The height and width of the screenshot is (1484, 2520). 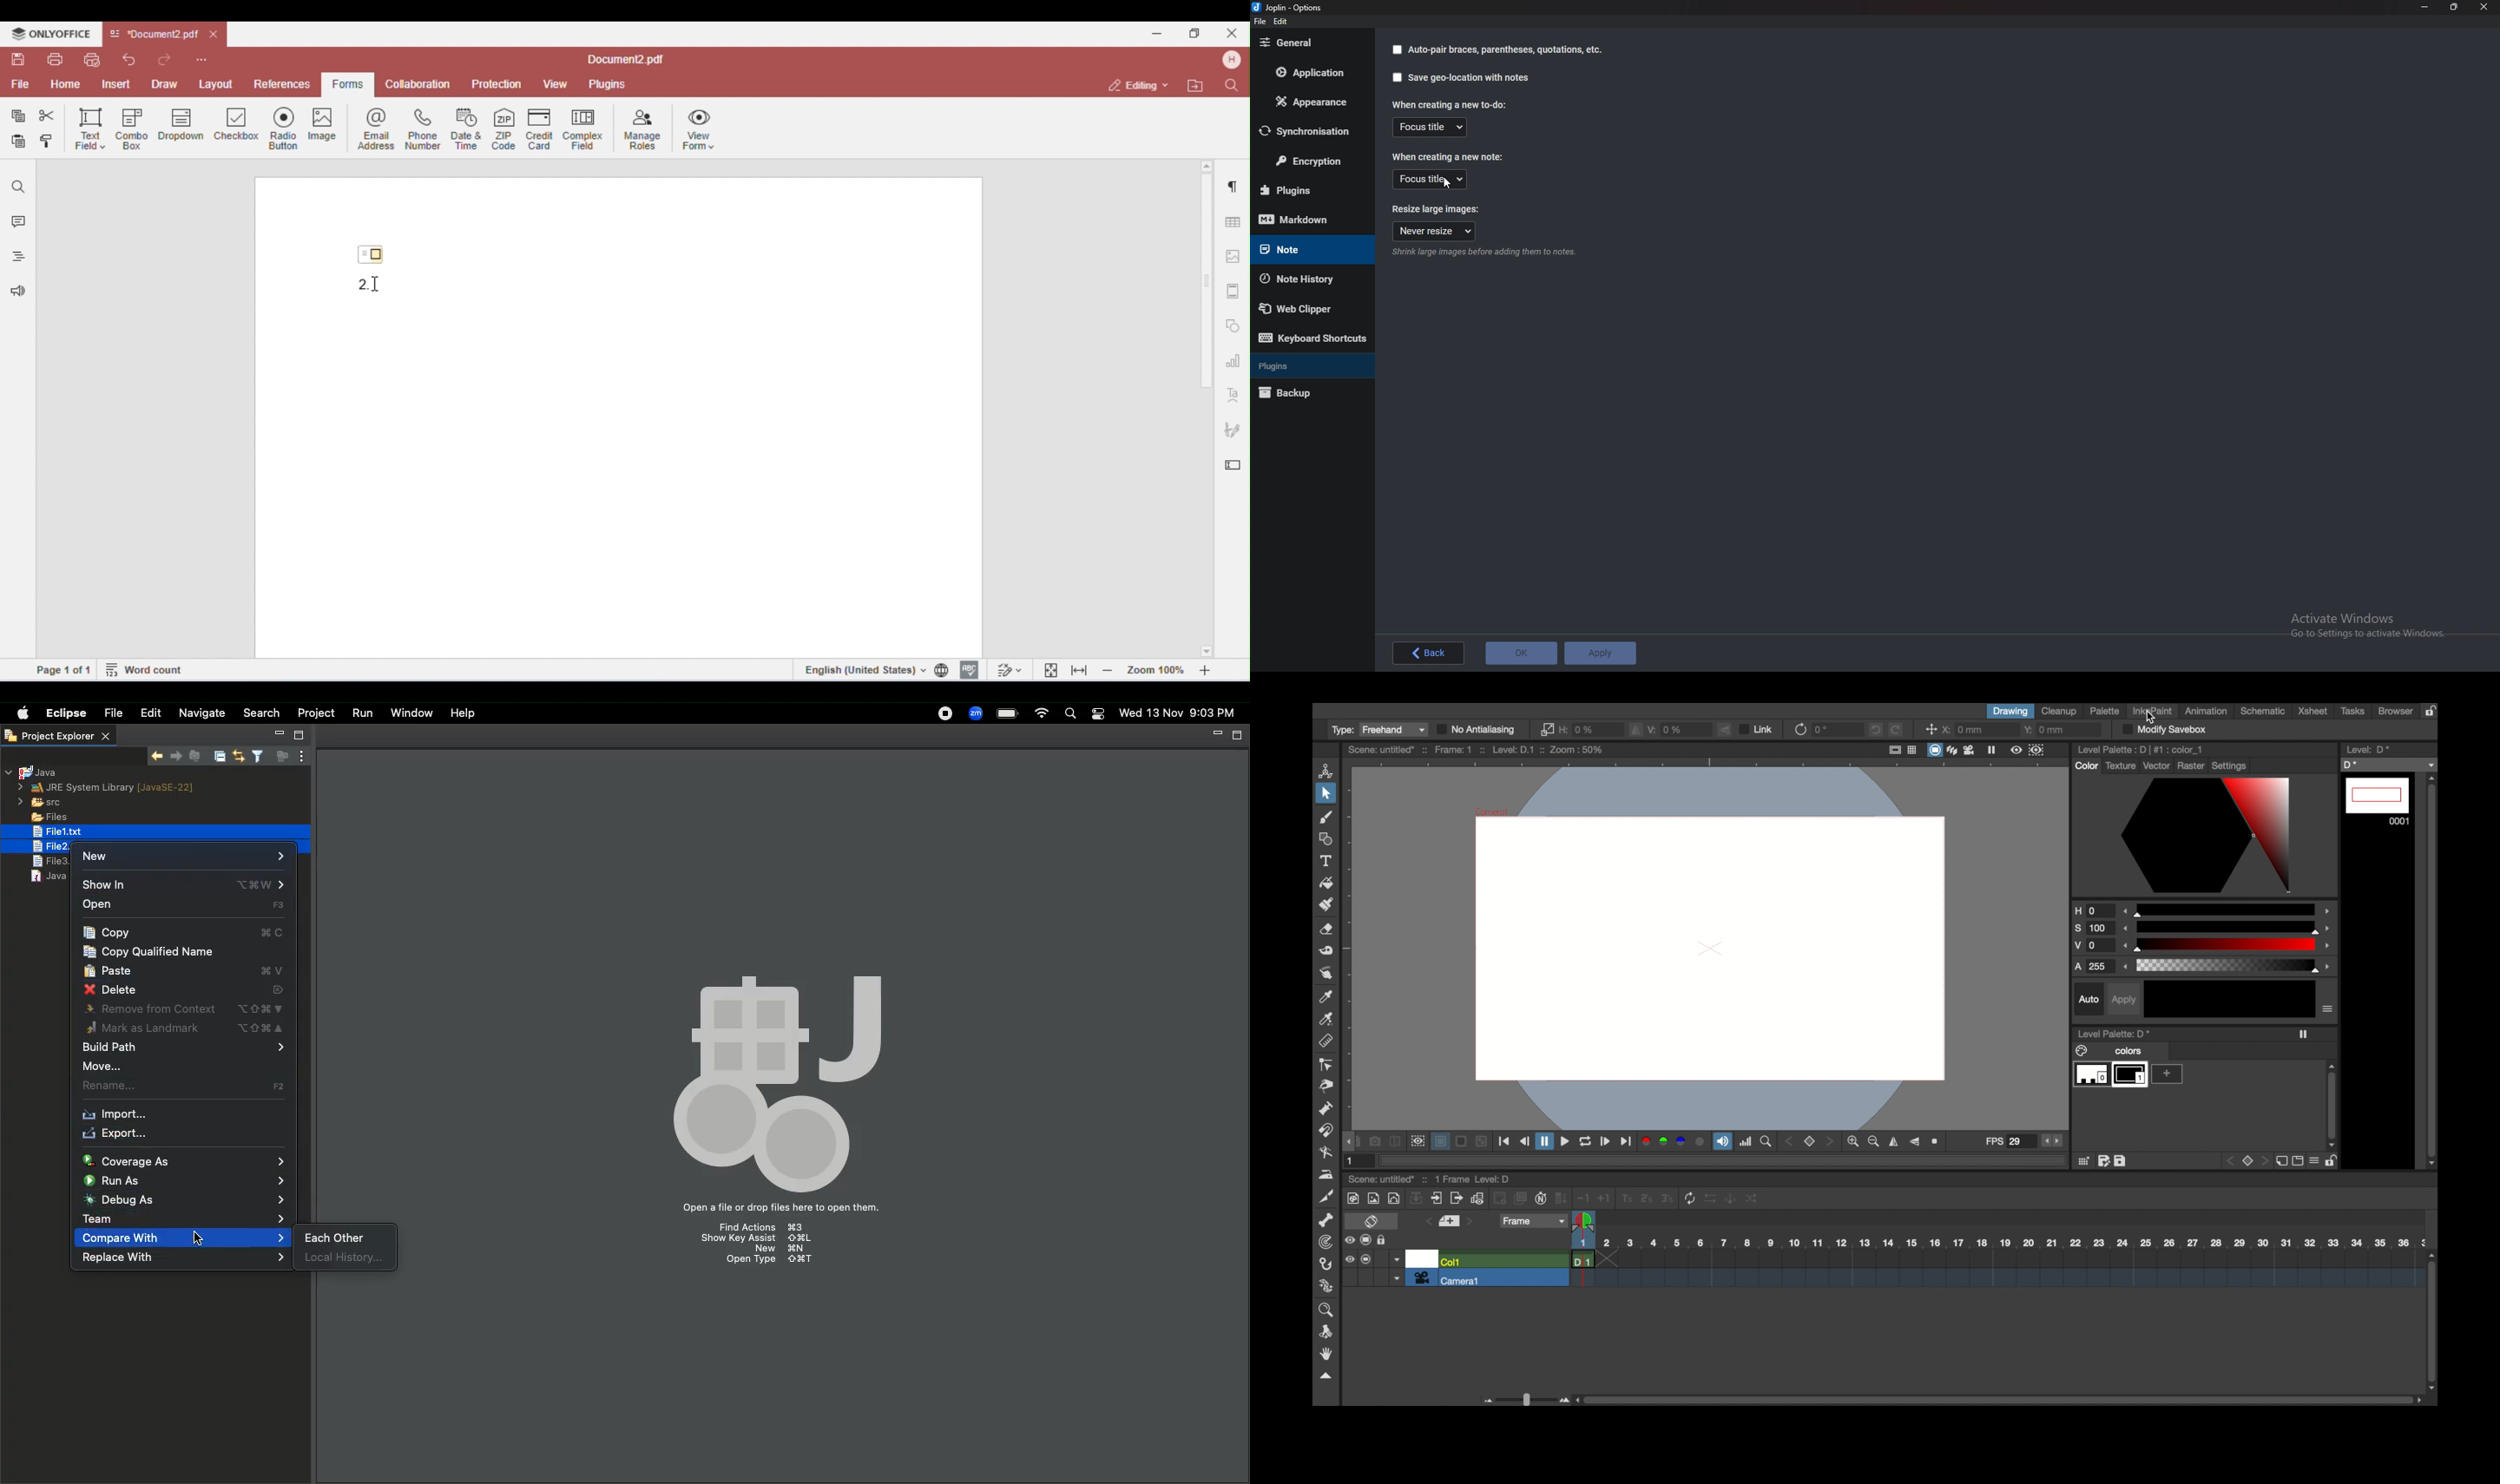 I want to click on Charge, so click(x=1006, y=713).